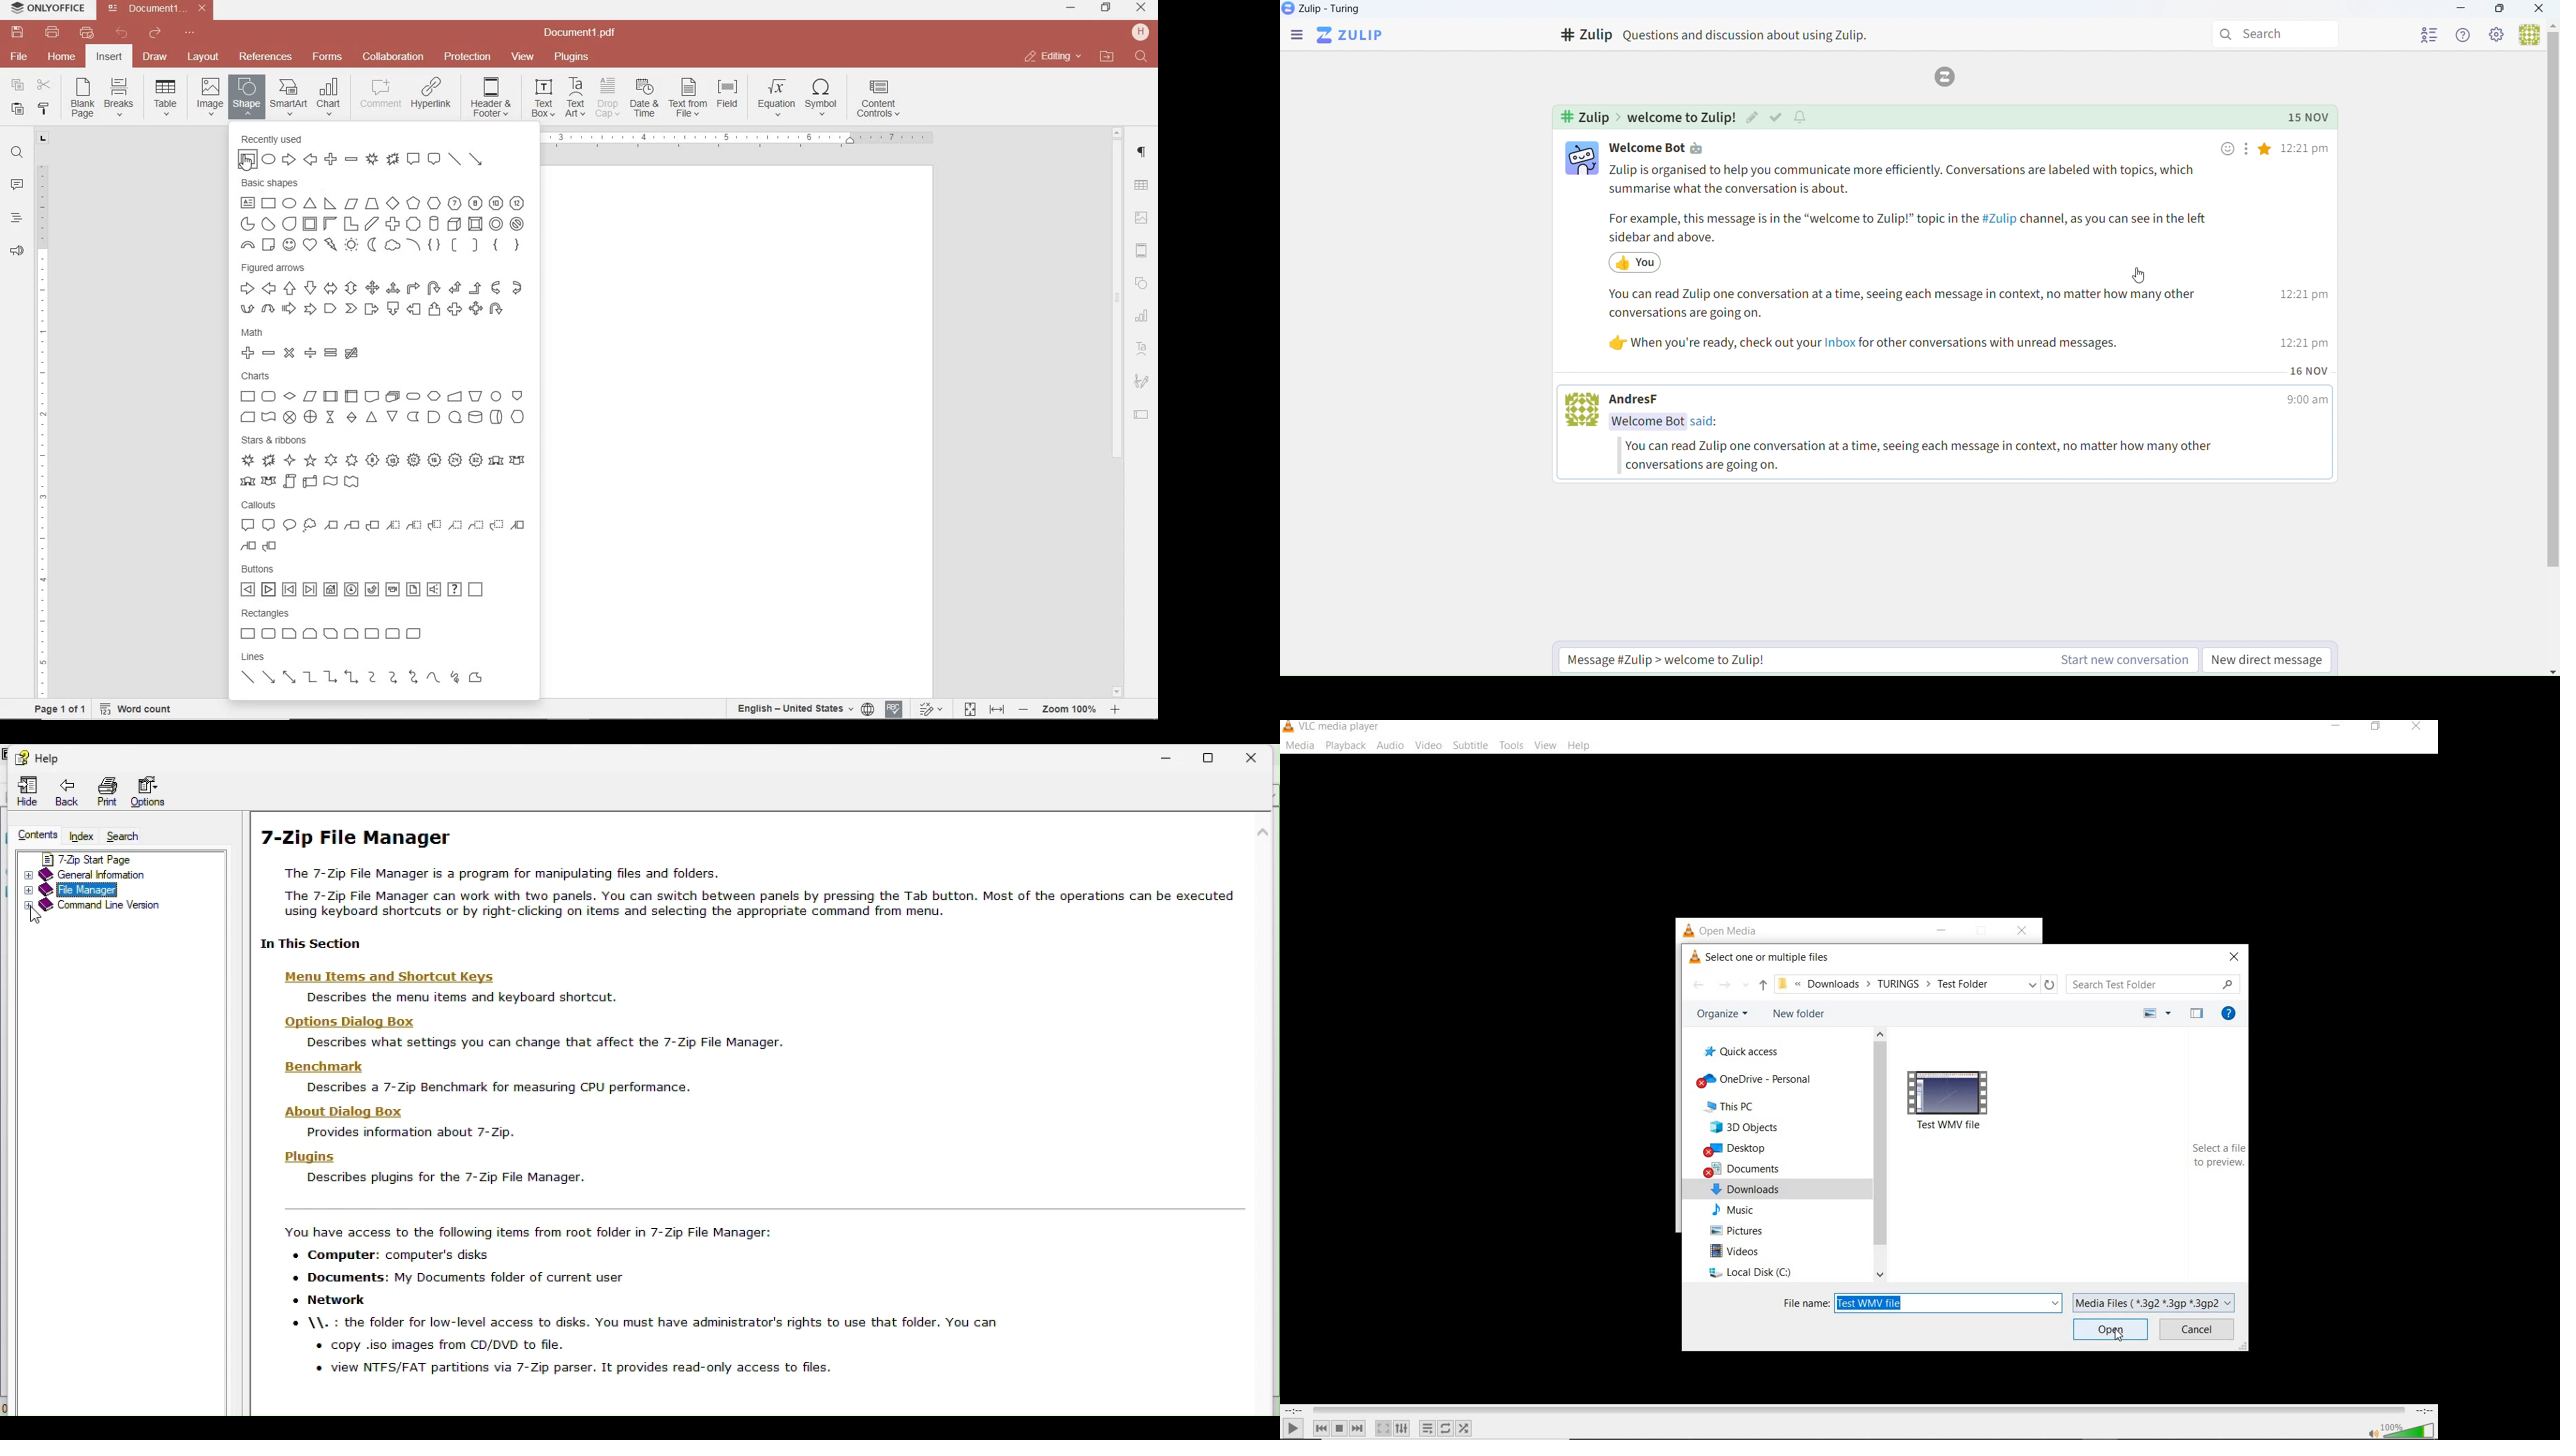 The height and width of the screenshot is (1456, 2576). Describe the element at coordinates (1981, 932) in the screenshot. I see `restore down` at that location.